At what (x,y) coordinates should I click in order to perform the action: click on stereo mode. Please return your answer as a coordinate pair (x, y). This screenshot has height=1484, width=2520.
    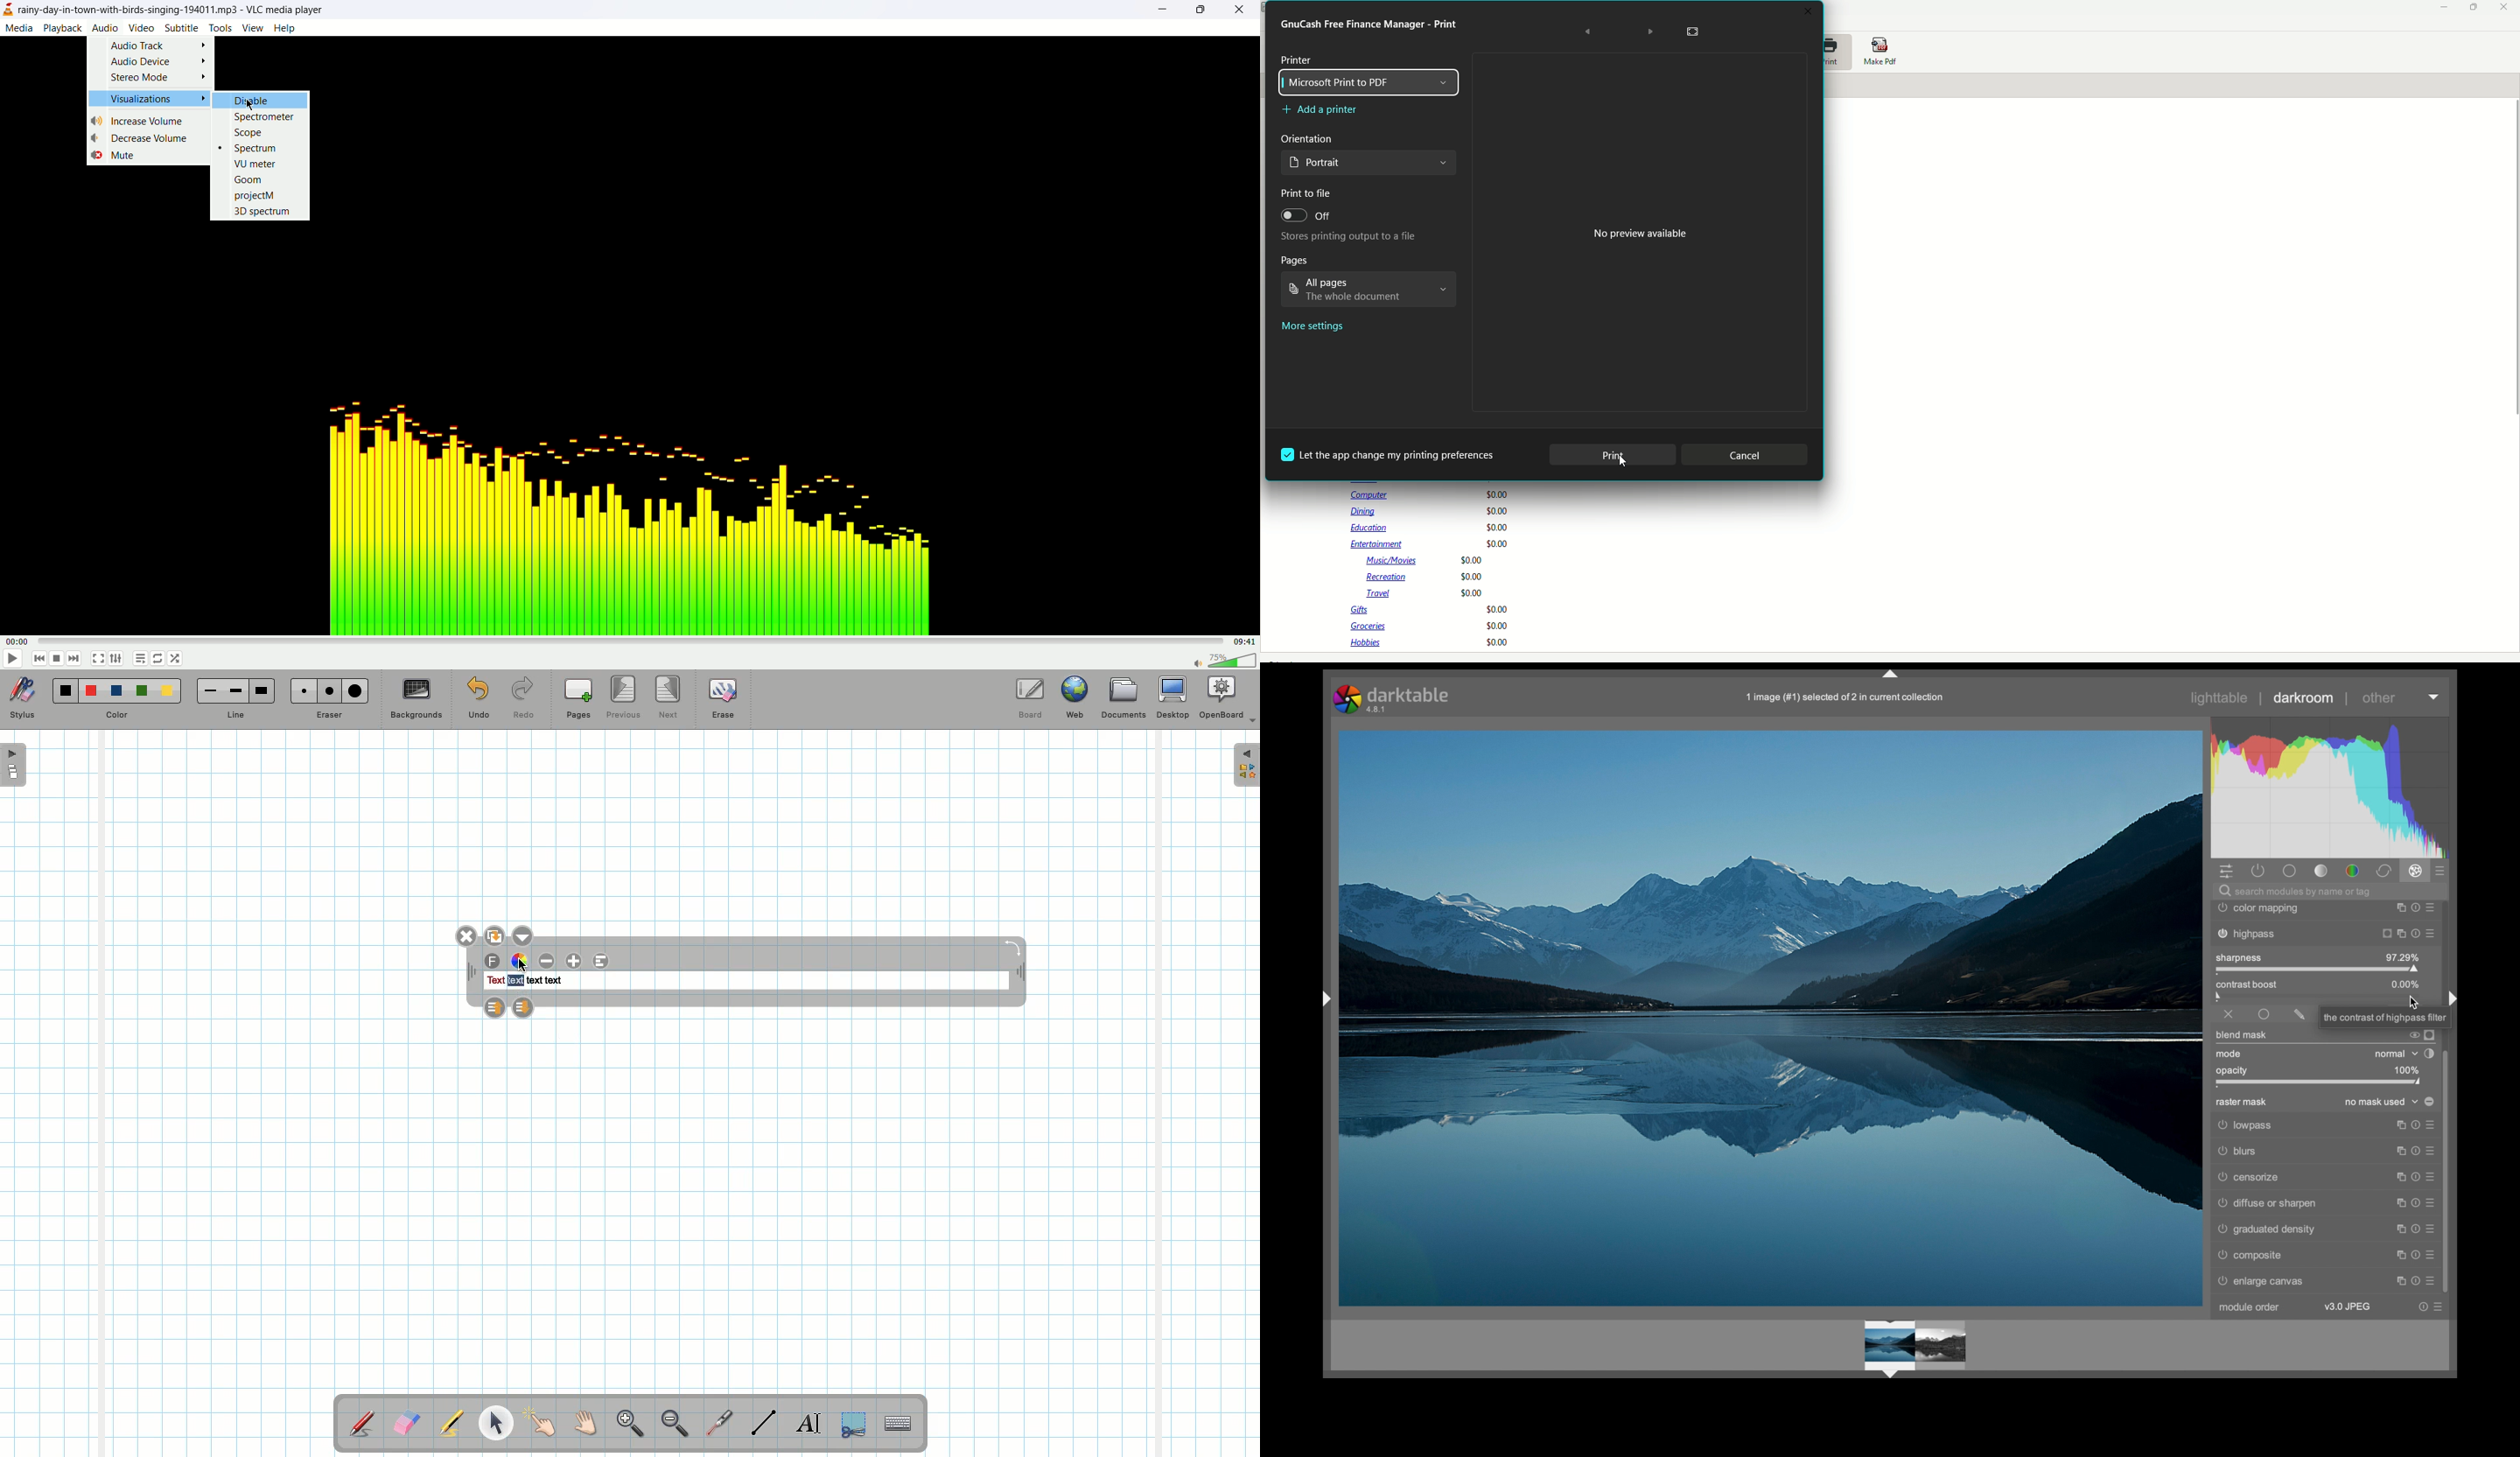
    Looking at the image, I should click on (158, 78).